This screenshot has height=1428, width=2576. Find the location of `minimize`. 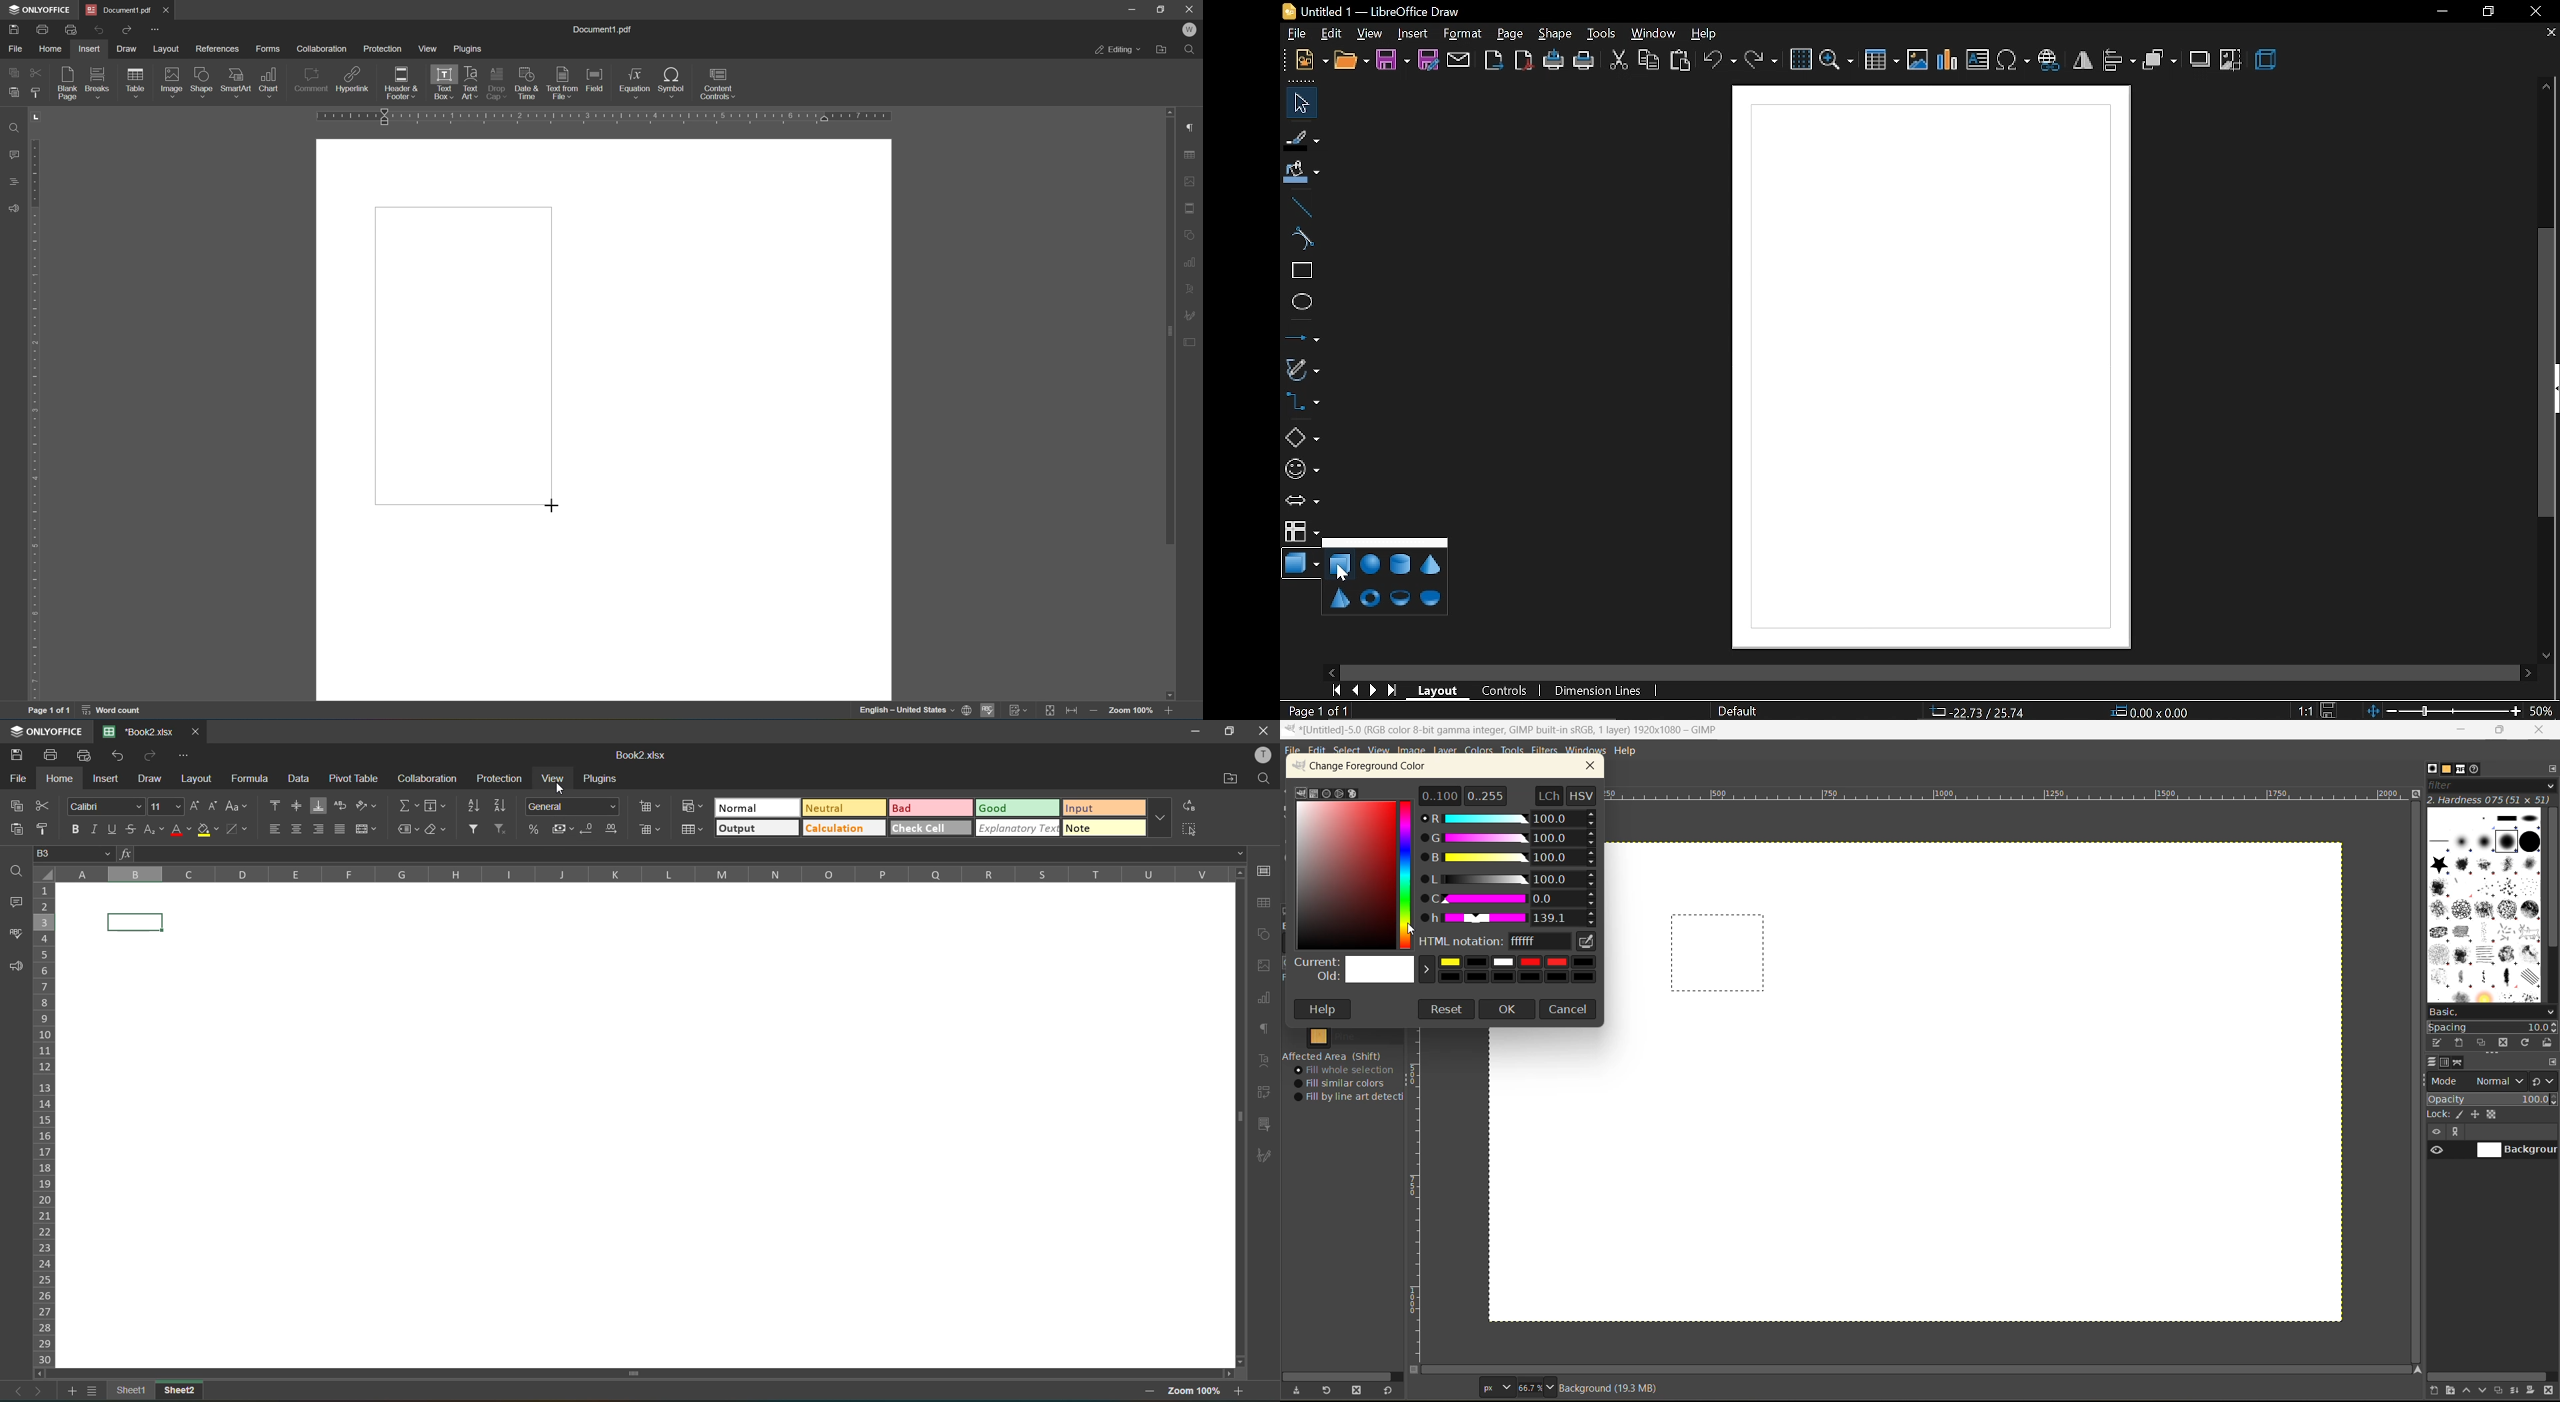

minimize is located at coordinates (2442, 13).